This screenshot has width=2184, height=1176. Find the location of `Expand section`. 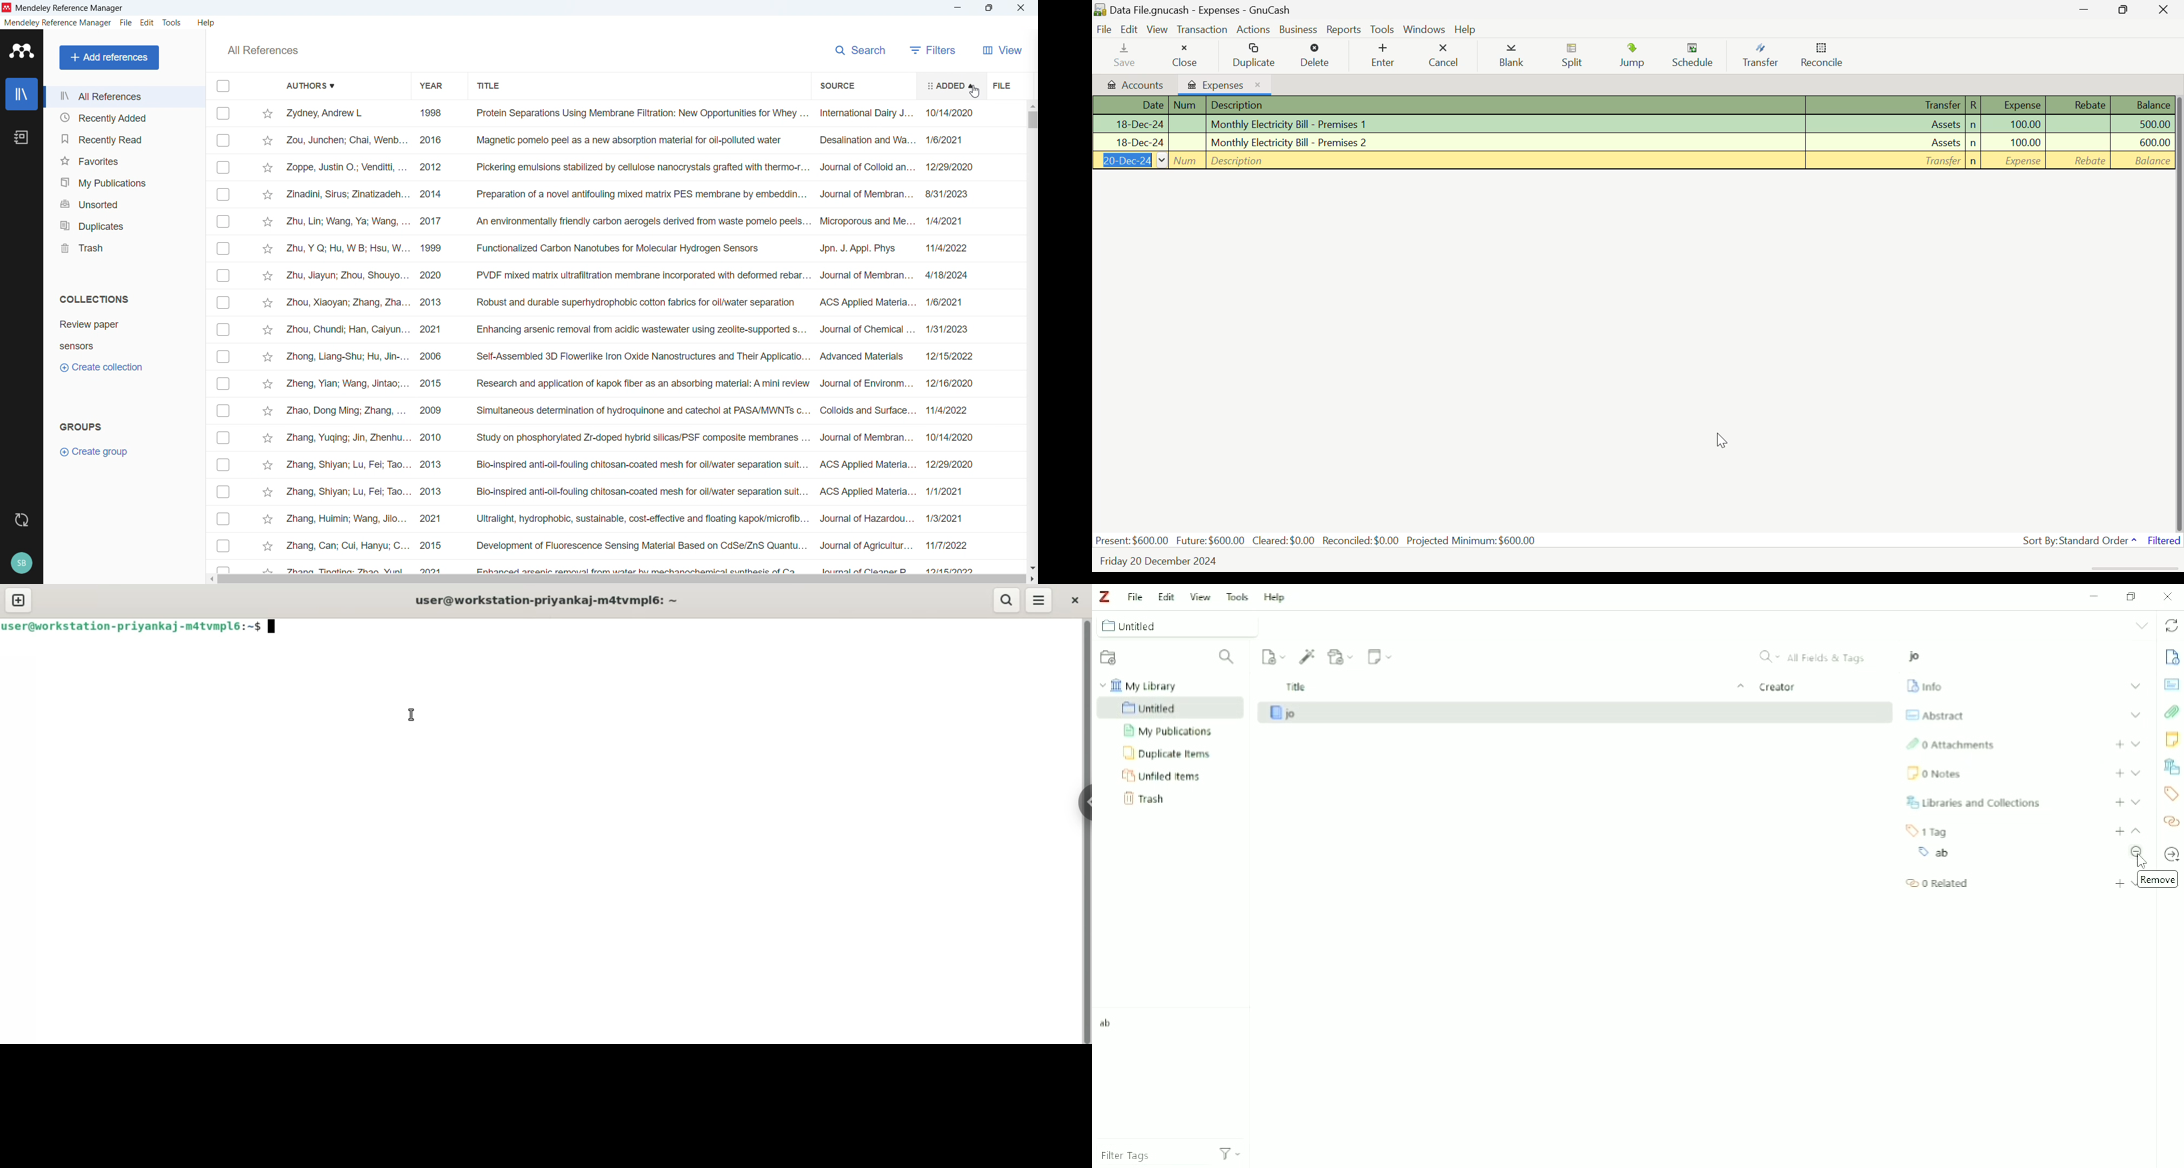

Expand section is located at coordinates (2136, 715).